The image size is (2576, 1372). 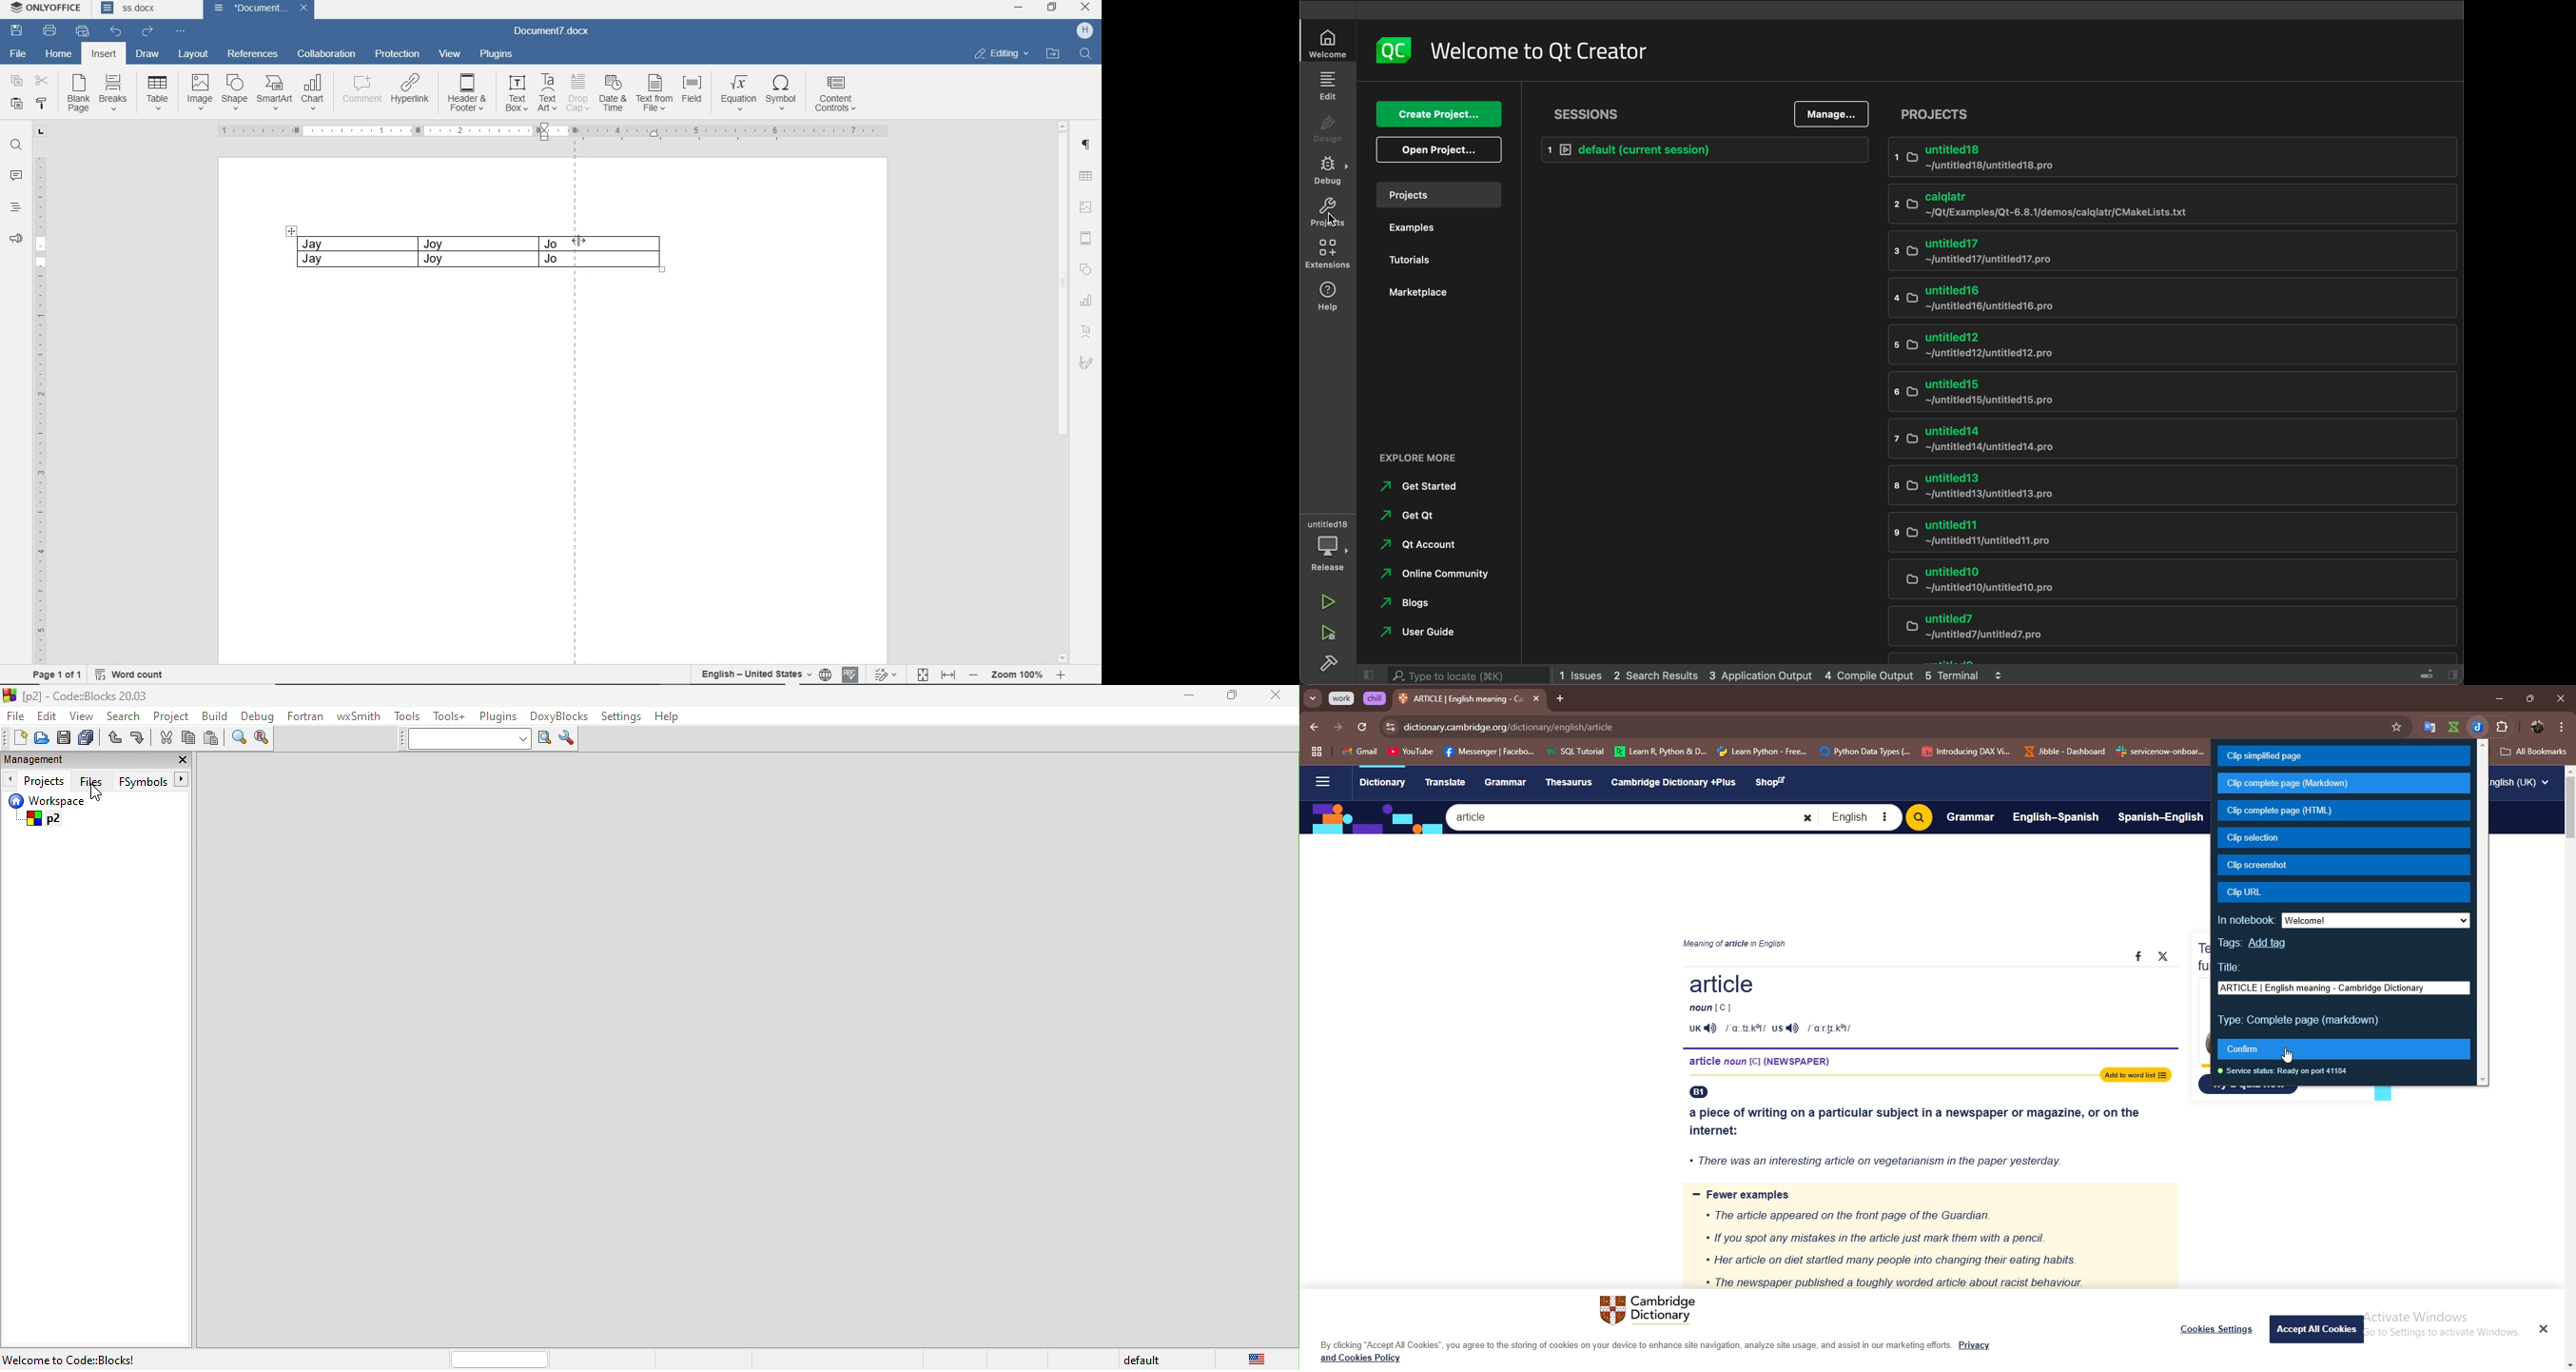 I want to click on TEXT BOX, so click(x=517, y=93).